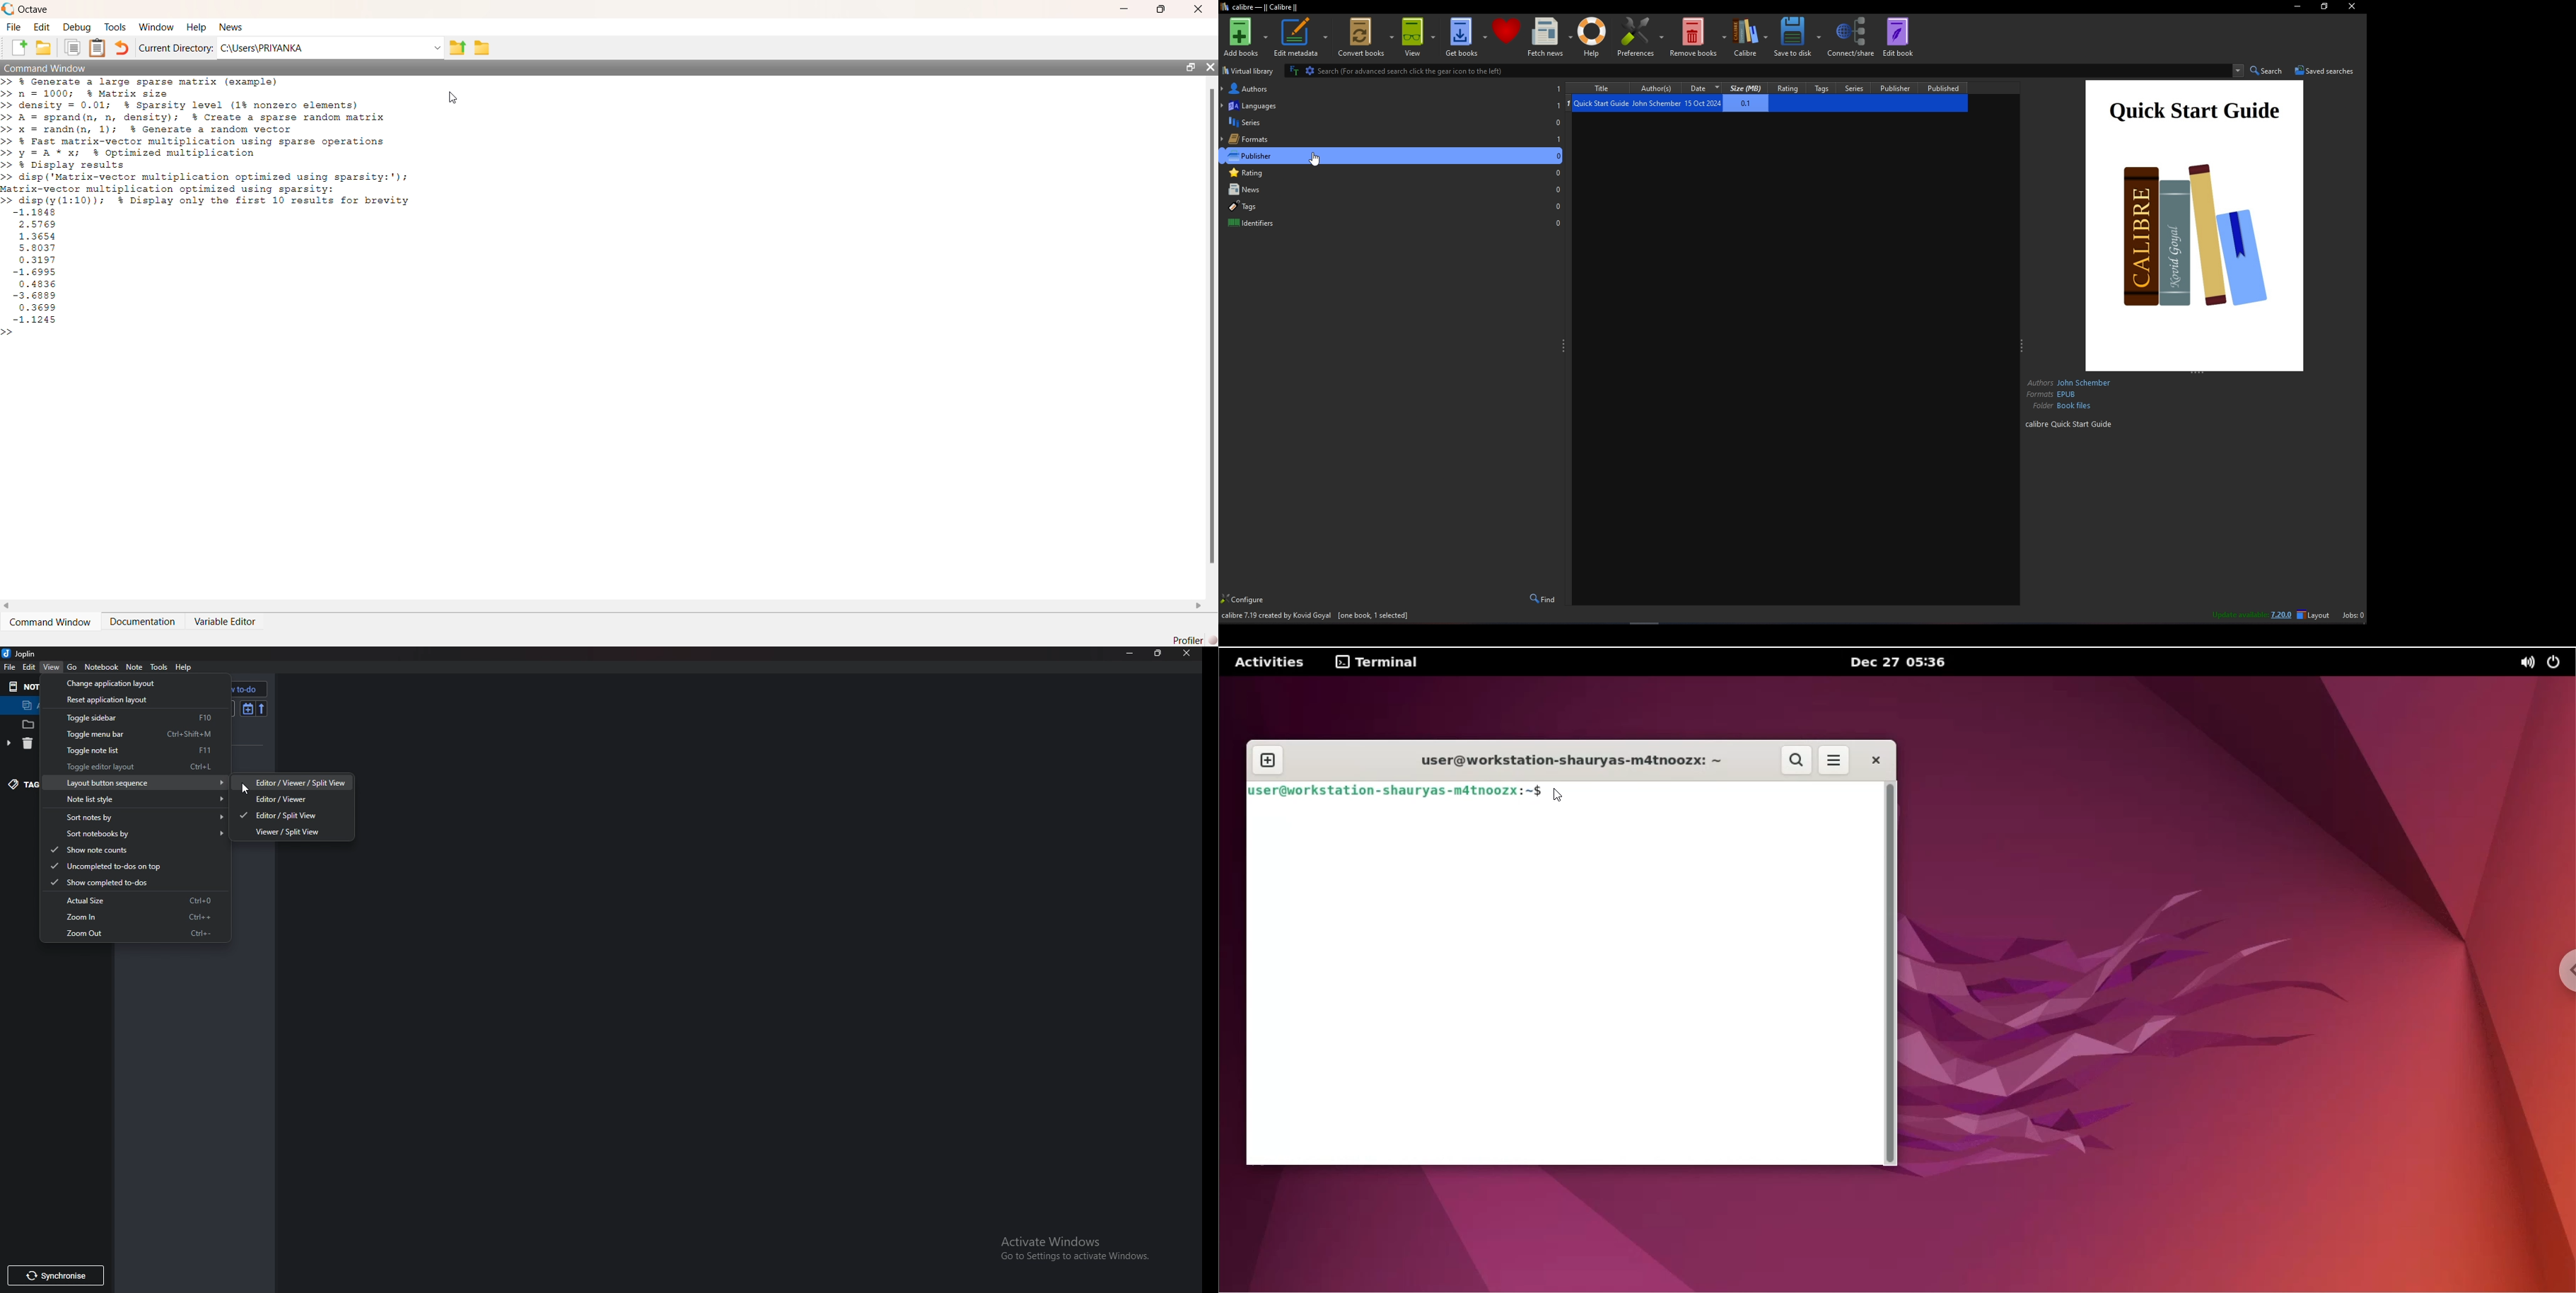  I want to click on Book folder, so click(2062, 406).